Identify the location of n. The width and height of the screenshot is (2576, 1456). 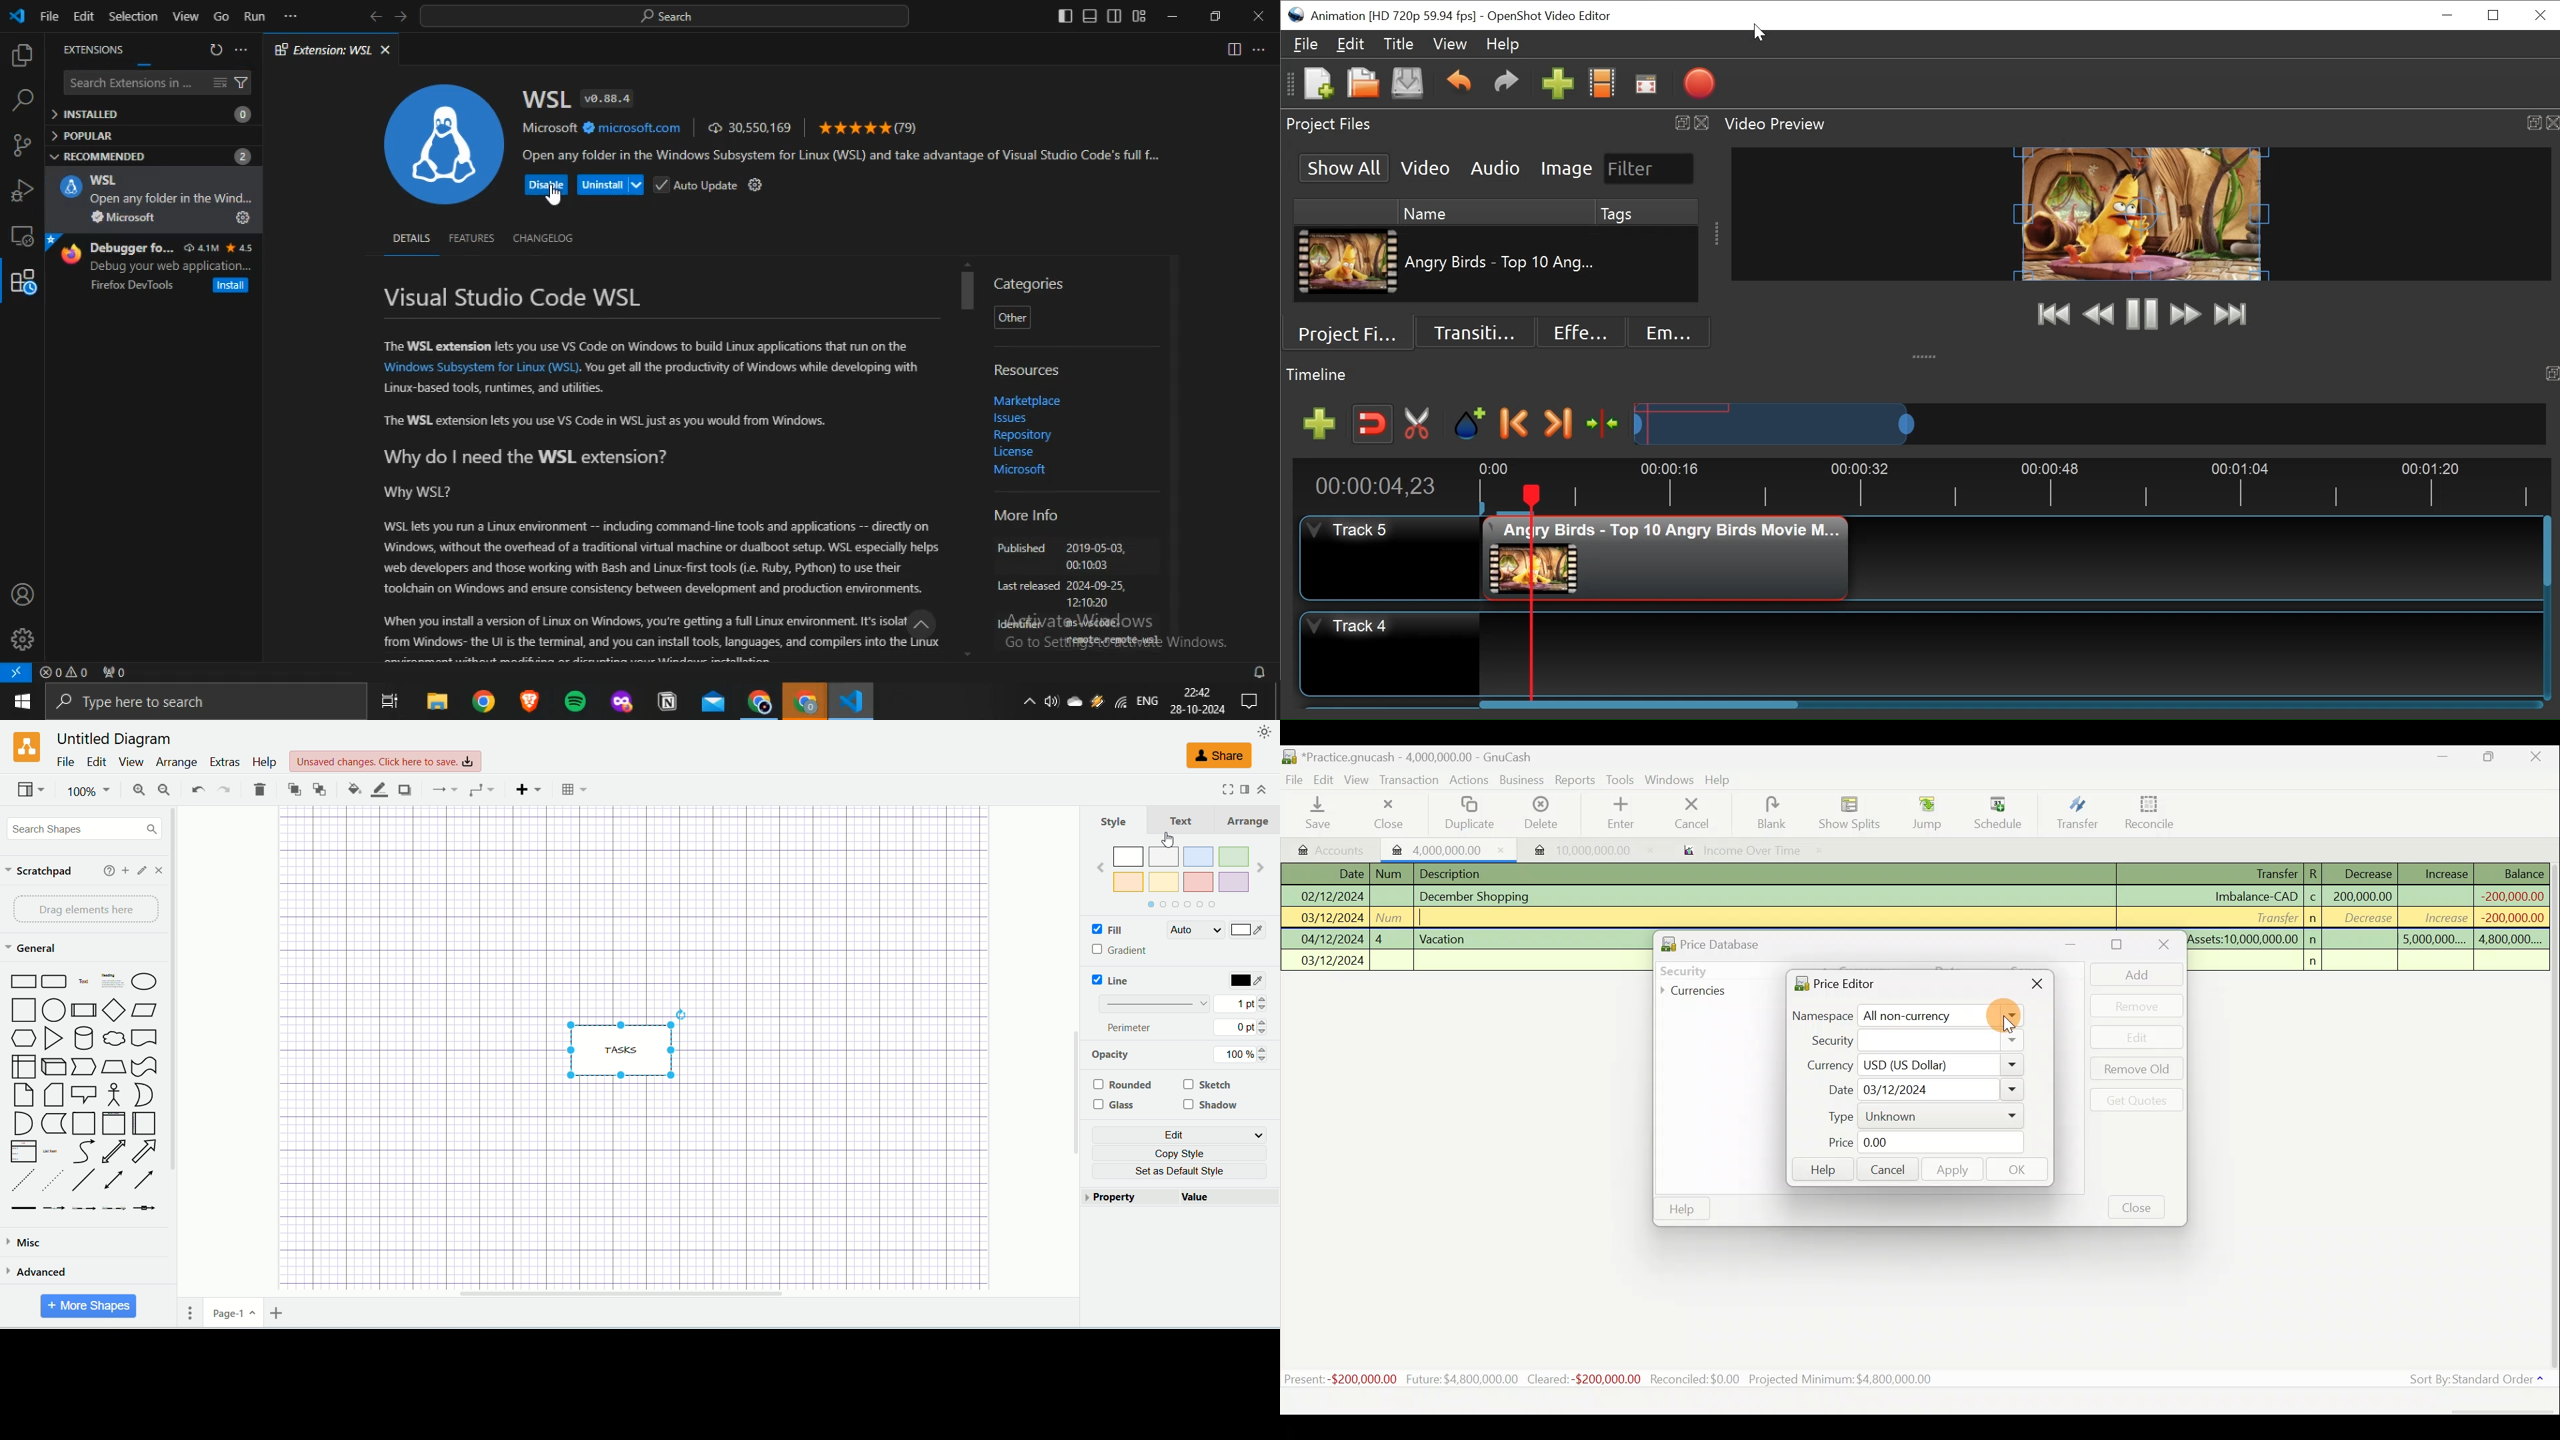
(2315, 919).